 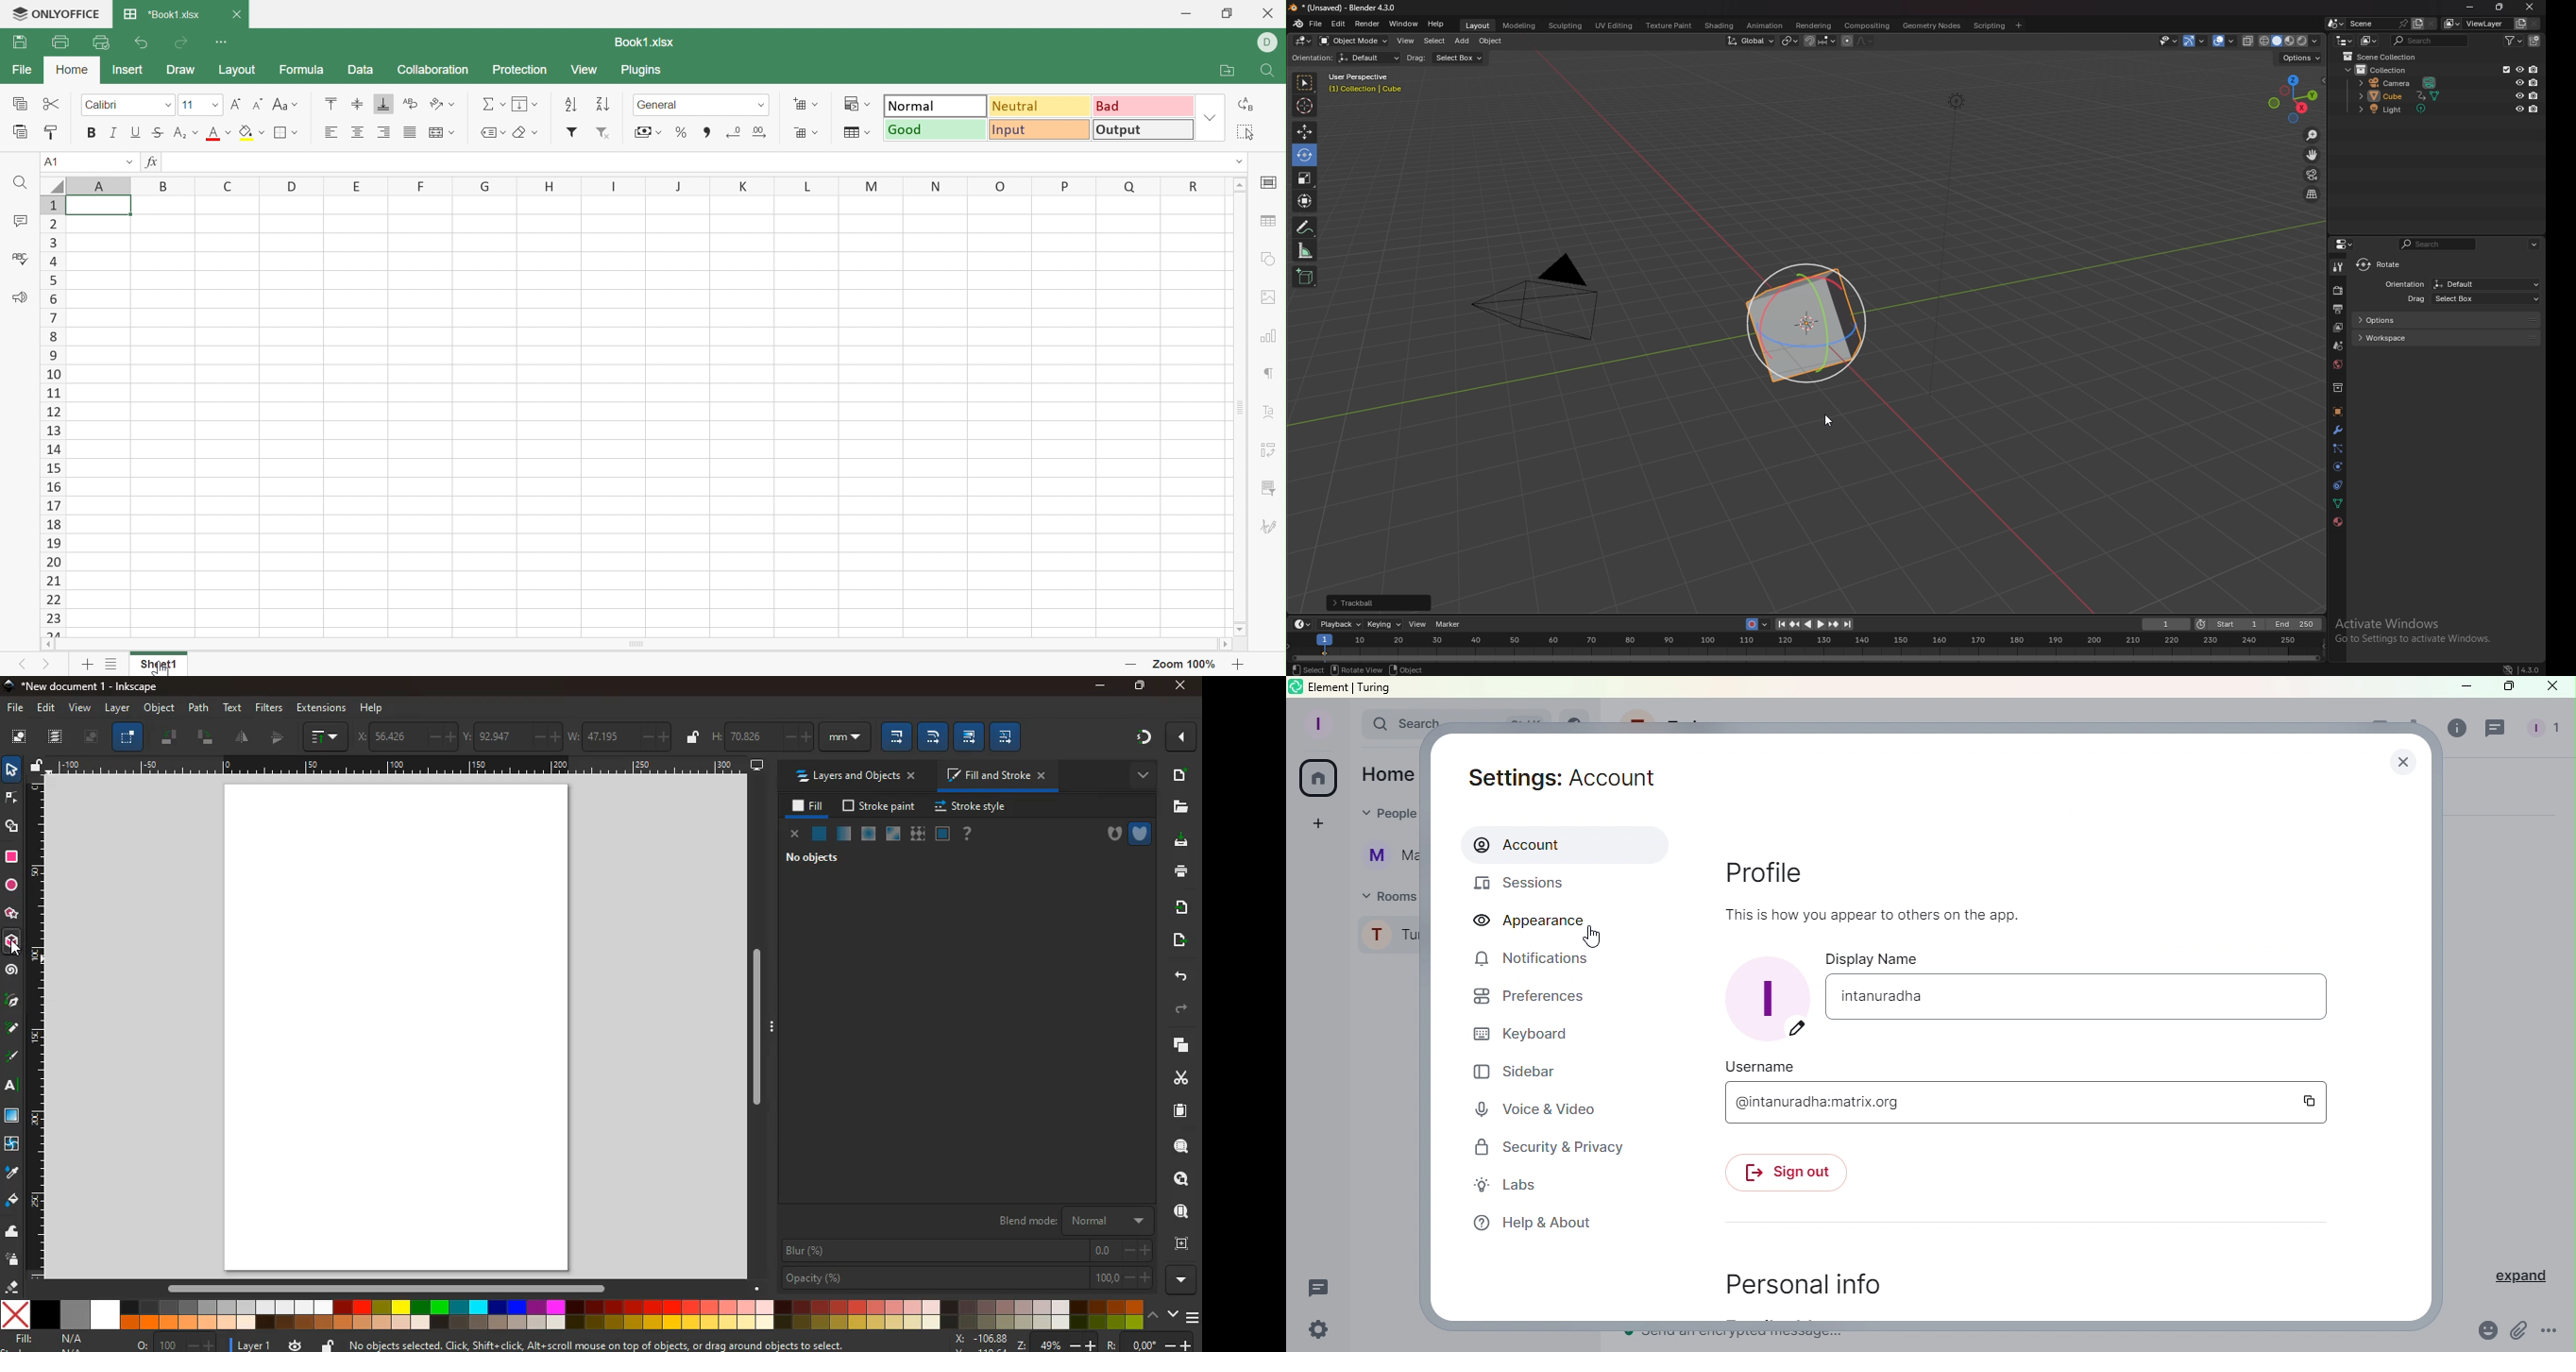 I want to click on Threads, so click(x=1318, y=1285).